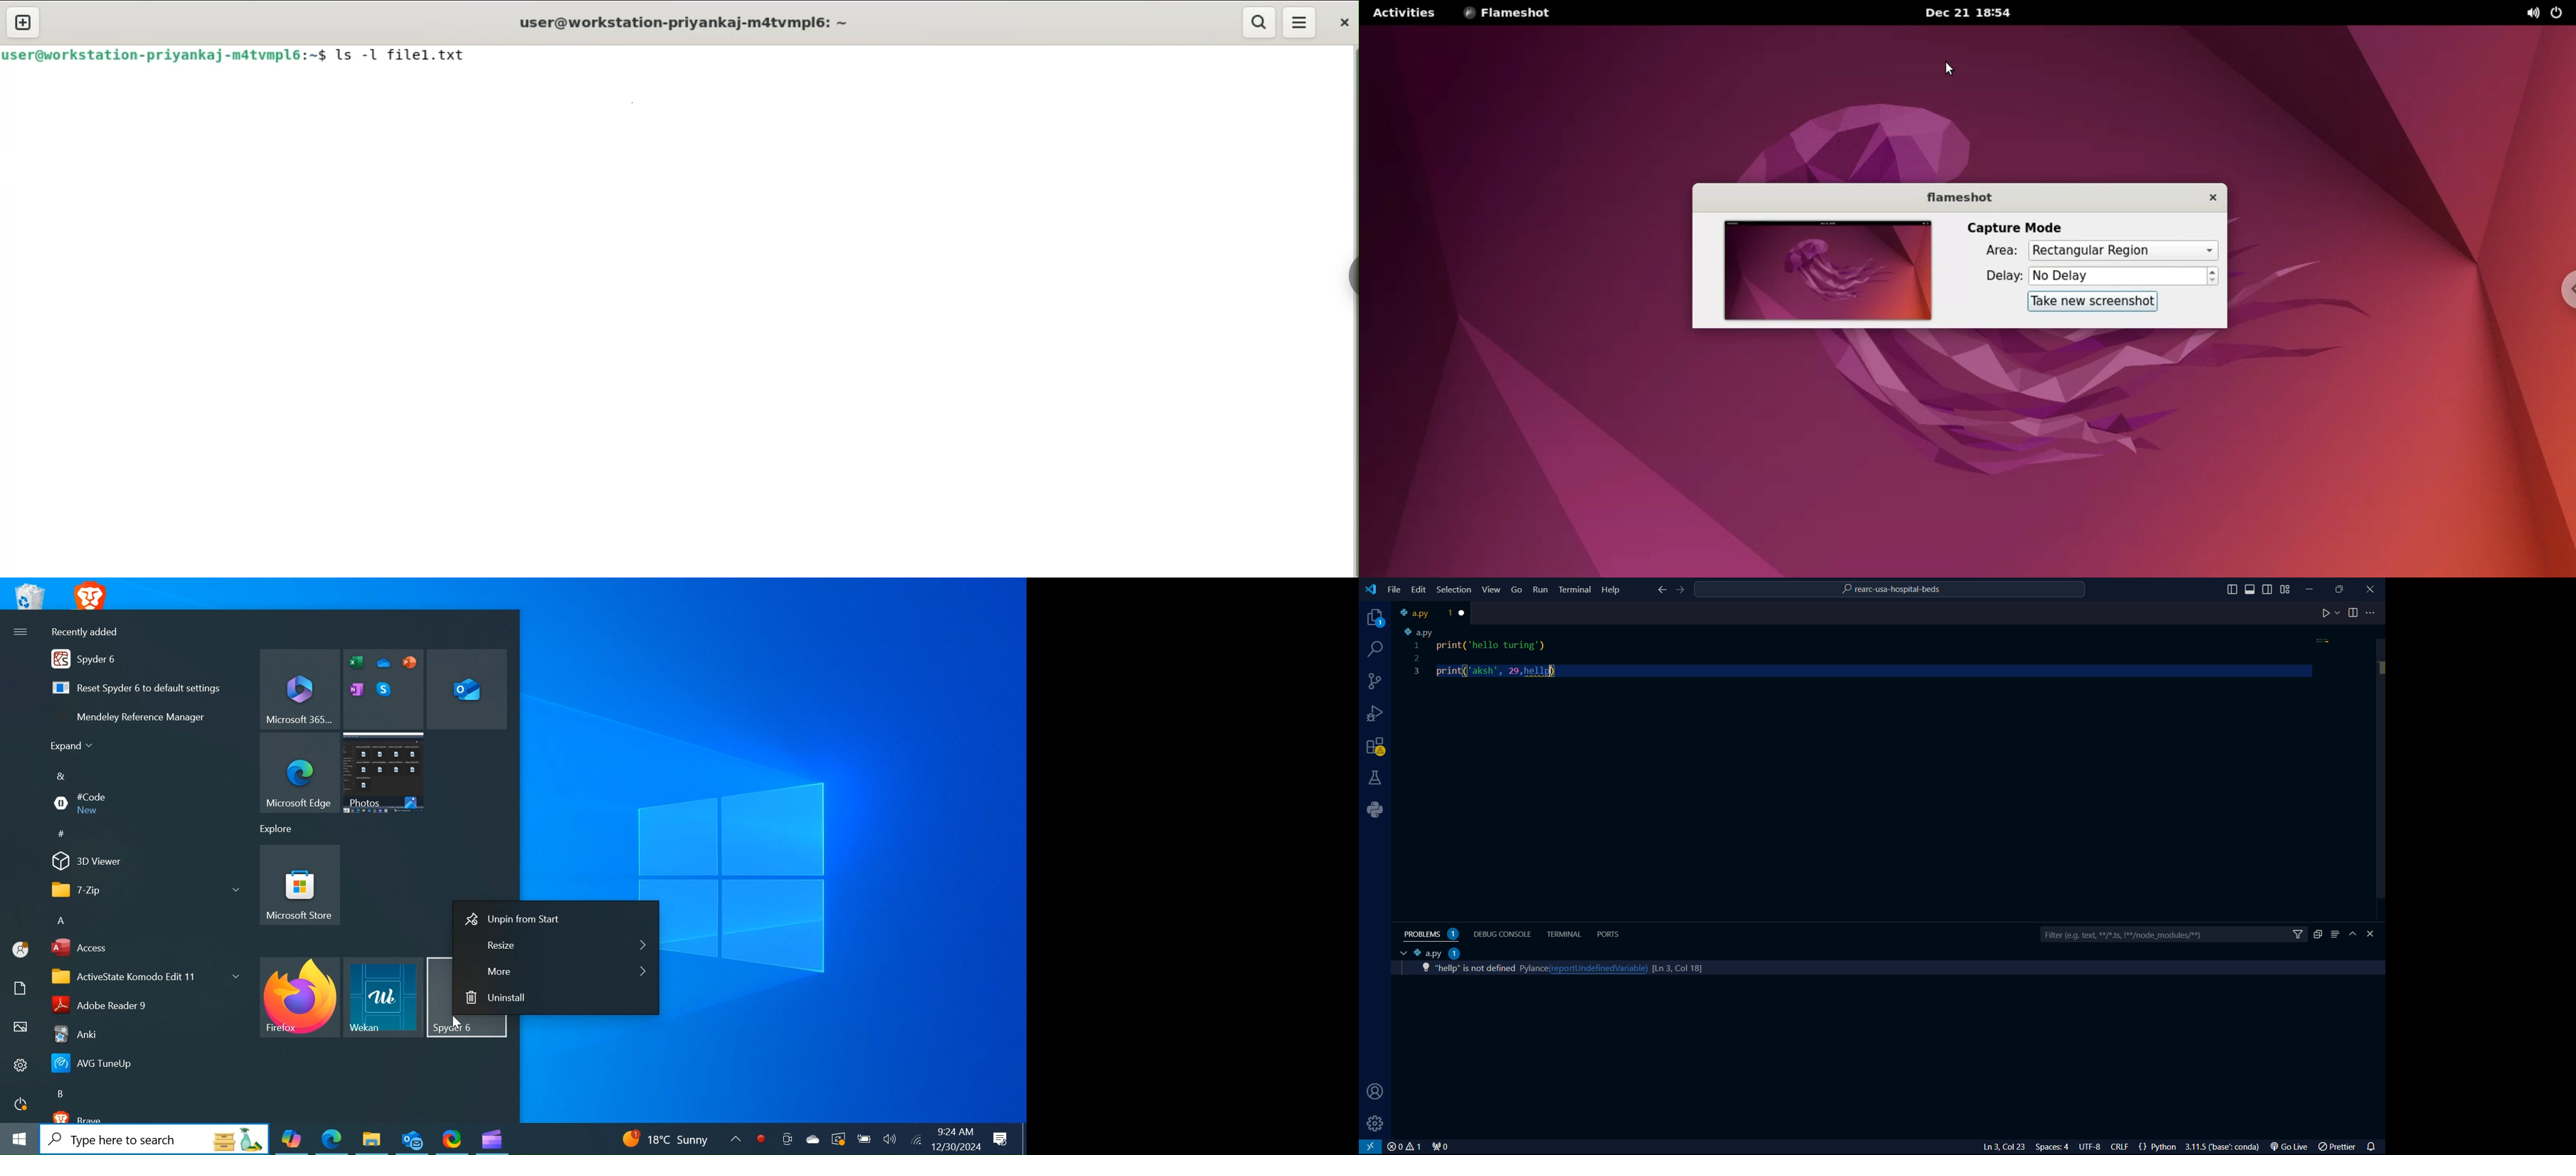  What do you see at coordinates (18, 1140) in the screenshot?
I see `Windows` at bounding box center [18, 1140].